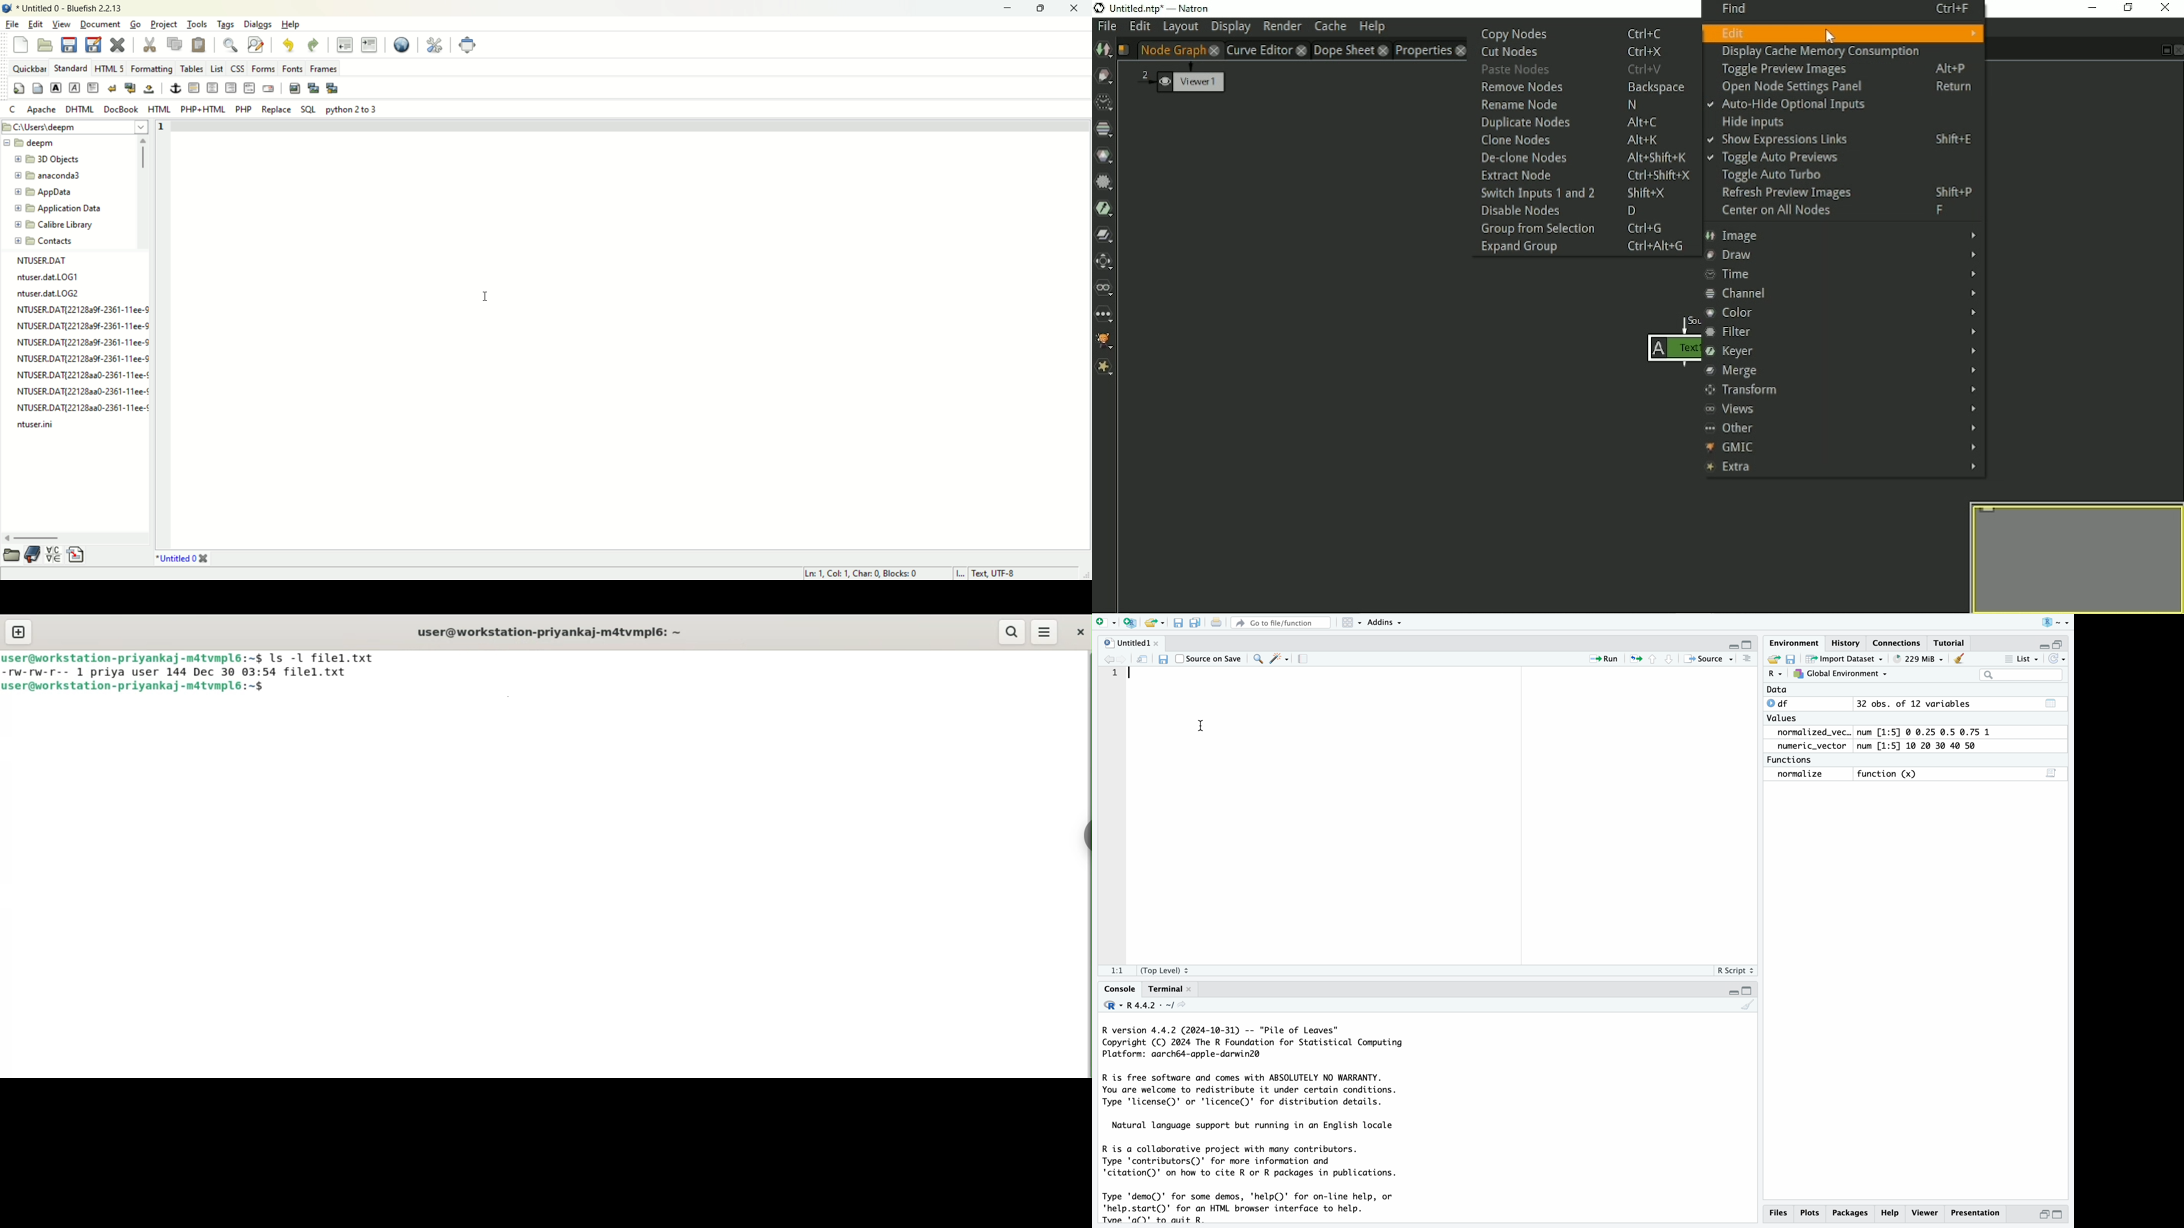  What do you see at coordinates (1636, 659) in the screenshot?
I see `re-run the previous section` at bounding box center [1636, 659].